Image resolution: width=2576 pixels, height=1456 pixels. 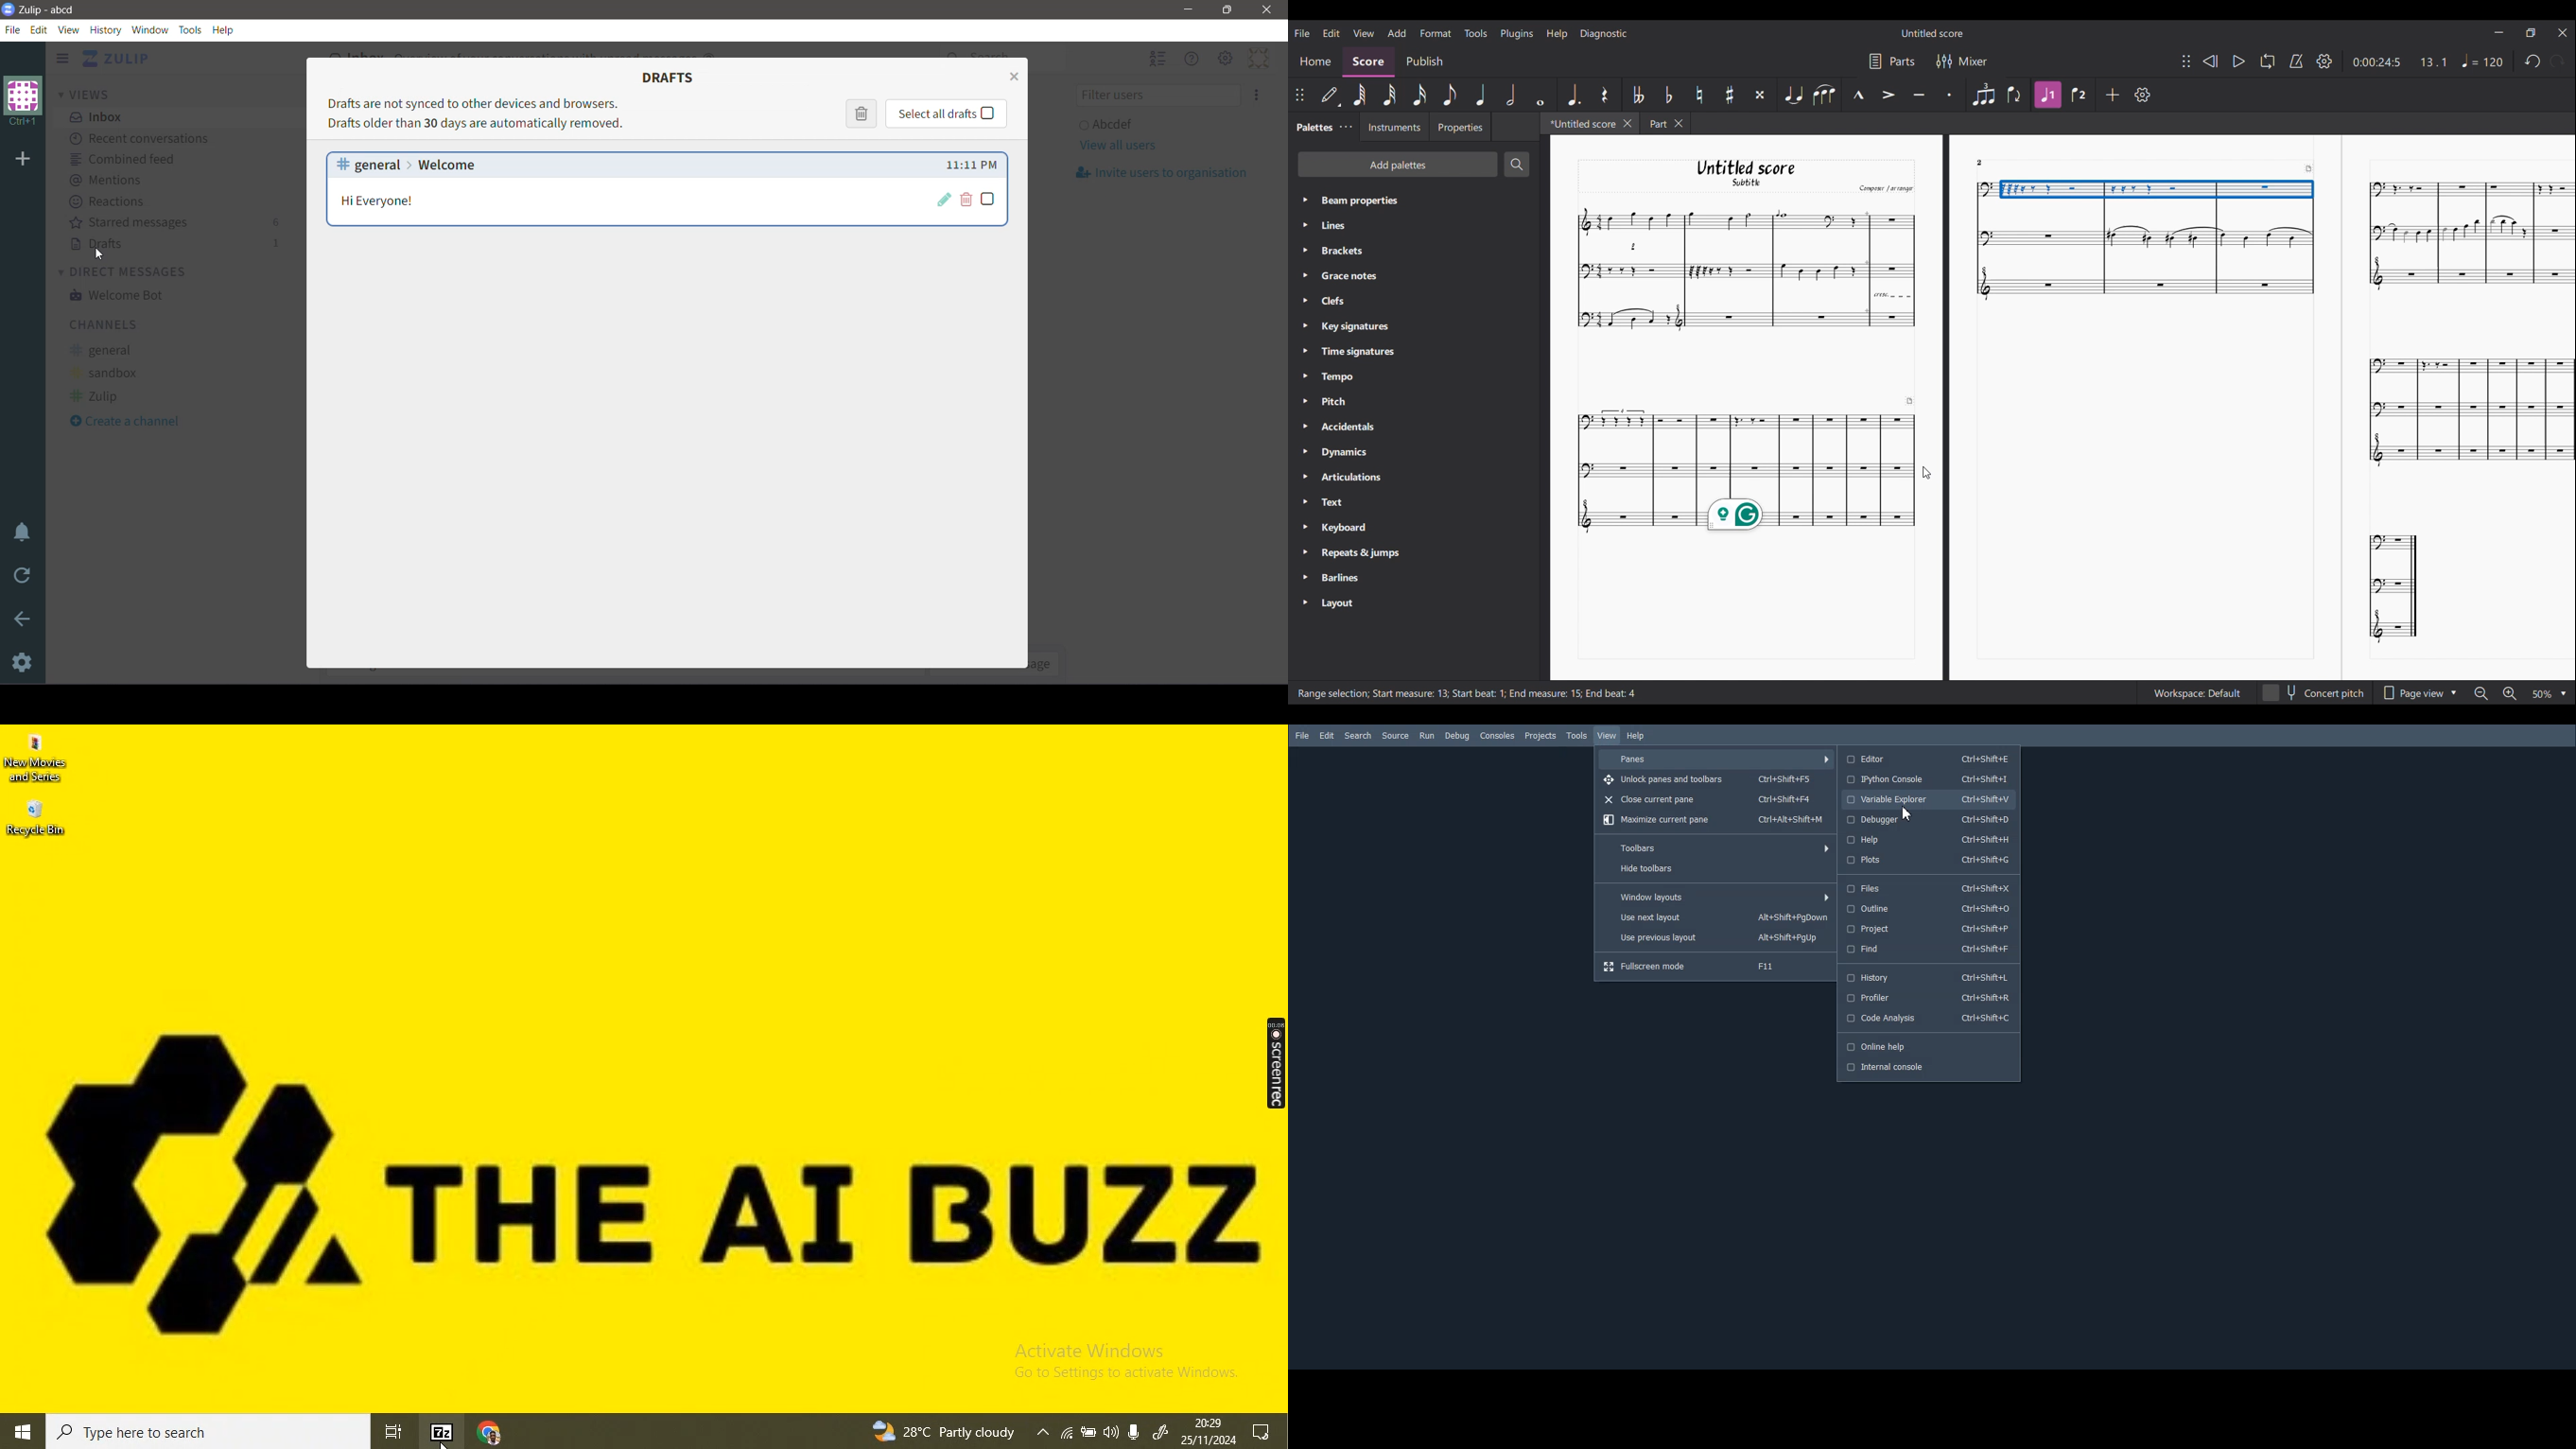 I want to click on Application Name - Organization Name, so click(x=56, y=9).